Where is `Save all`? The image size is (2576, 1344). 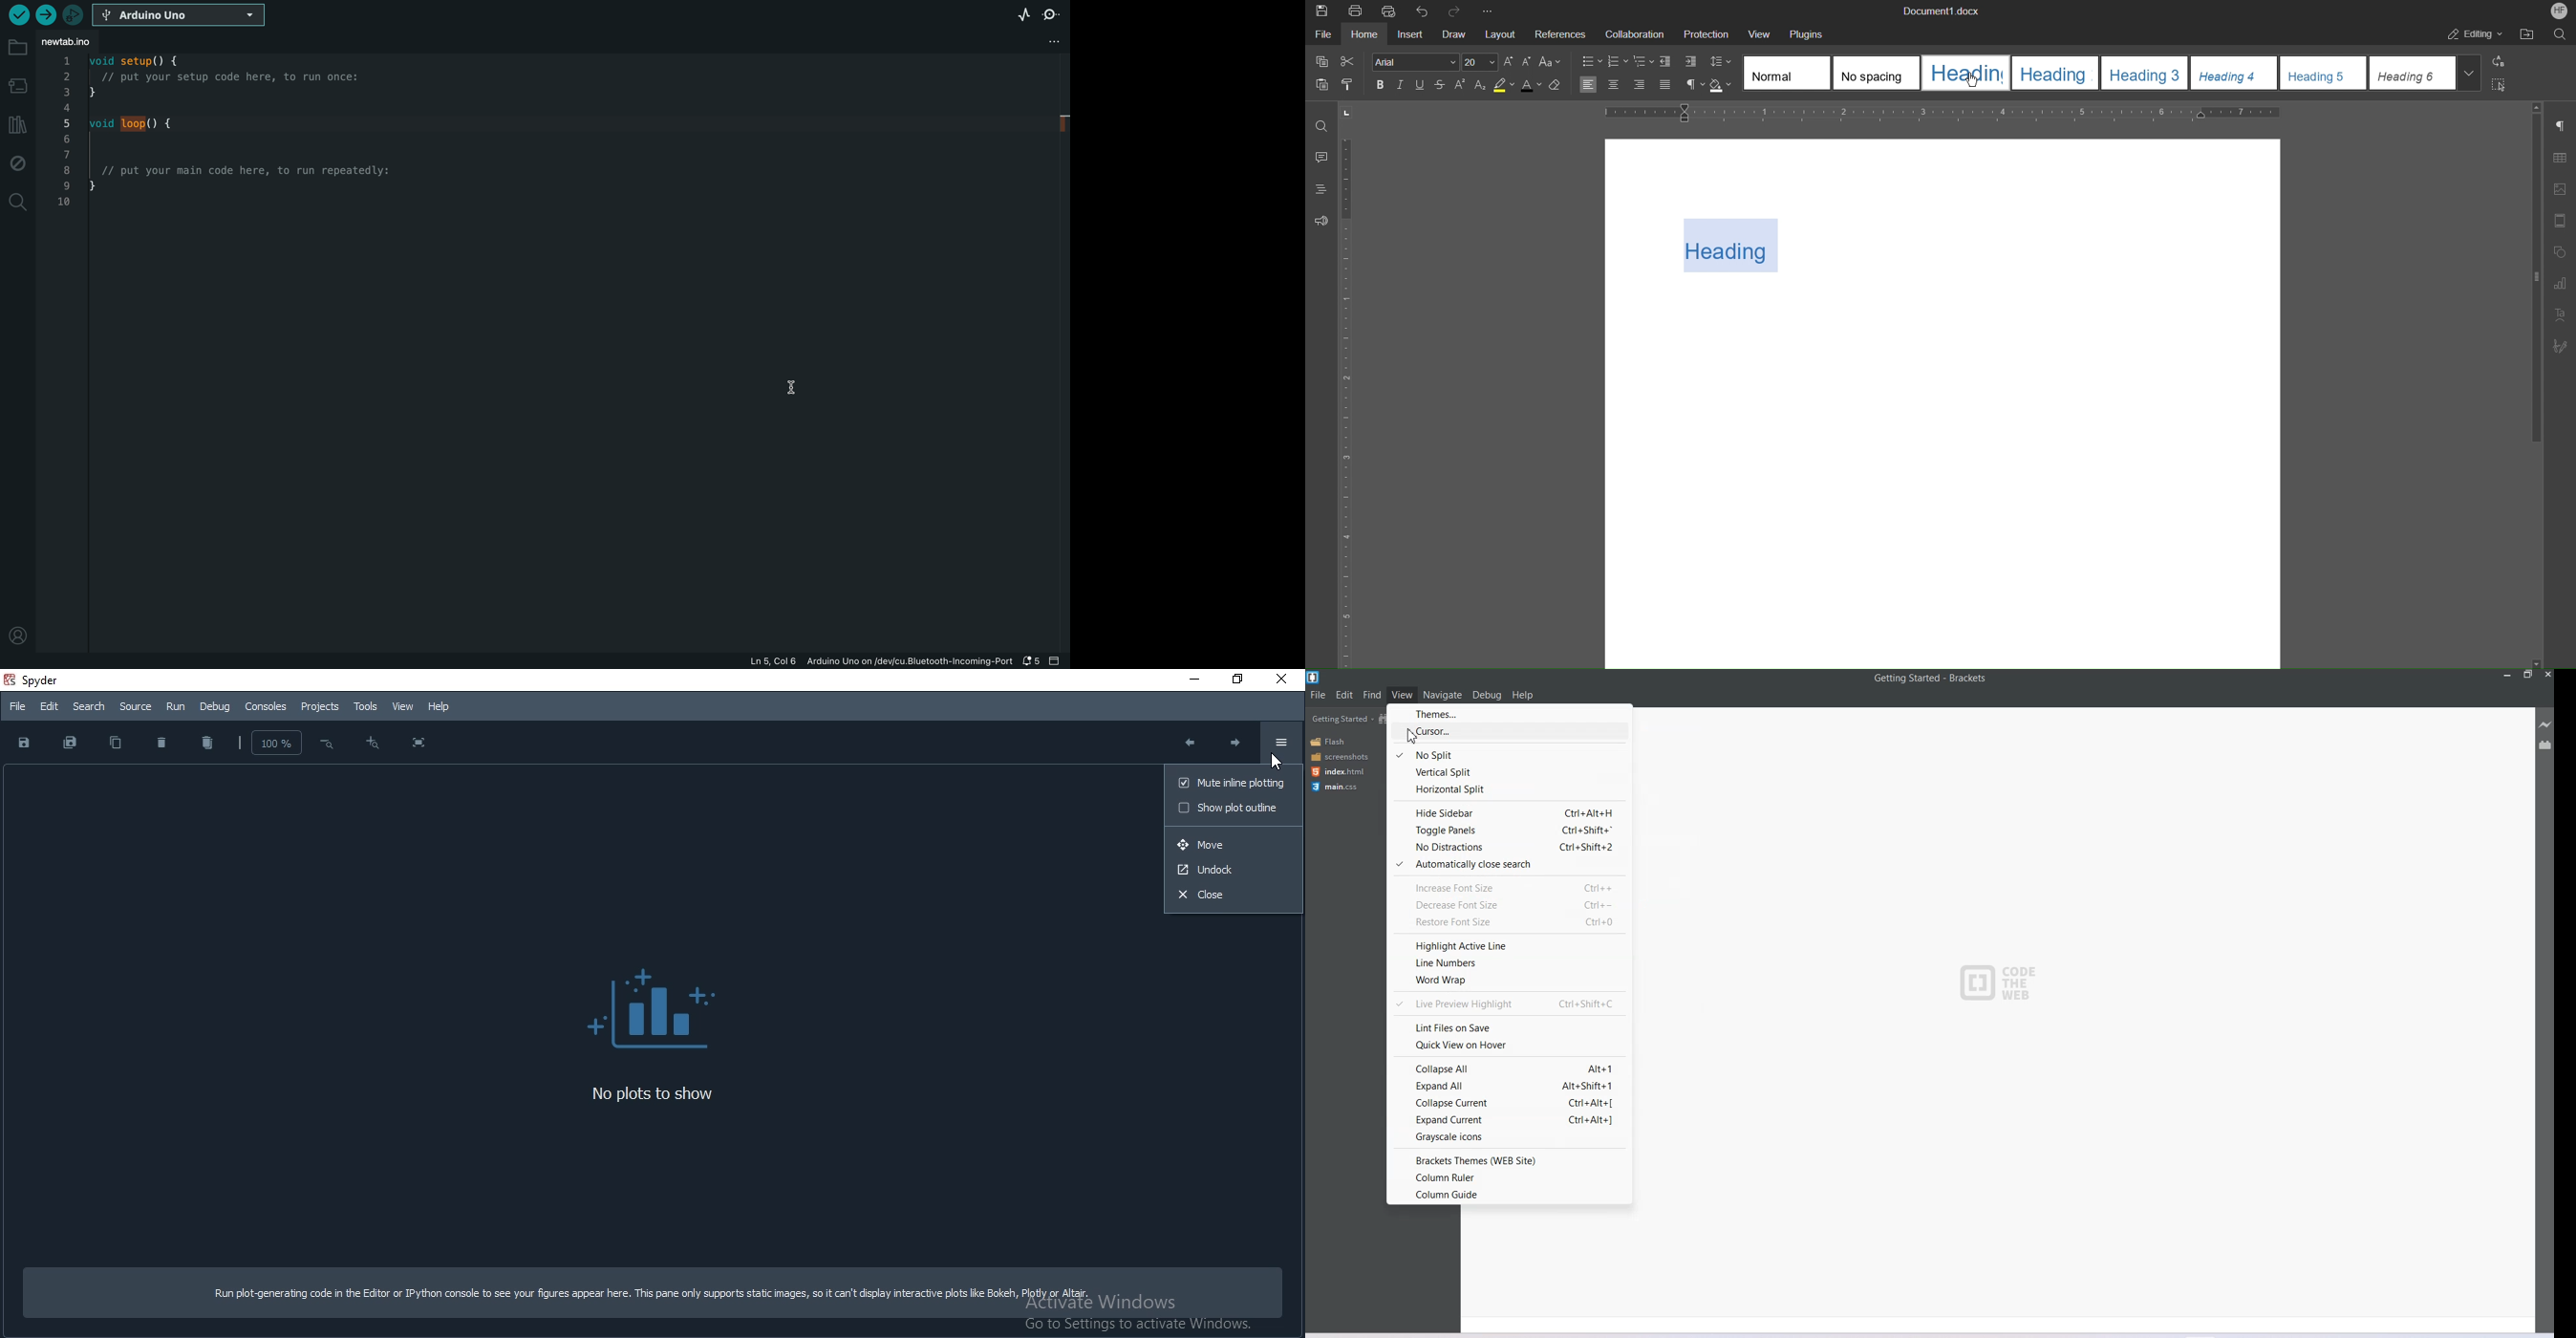 Save all is located at coordinates (71, 744).